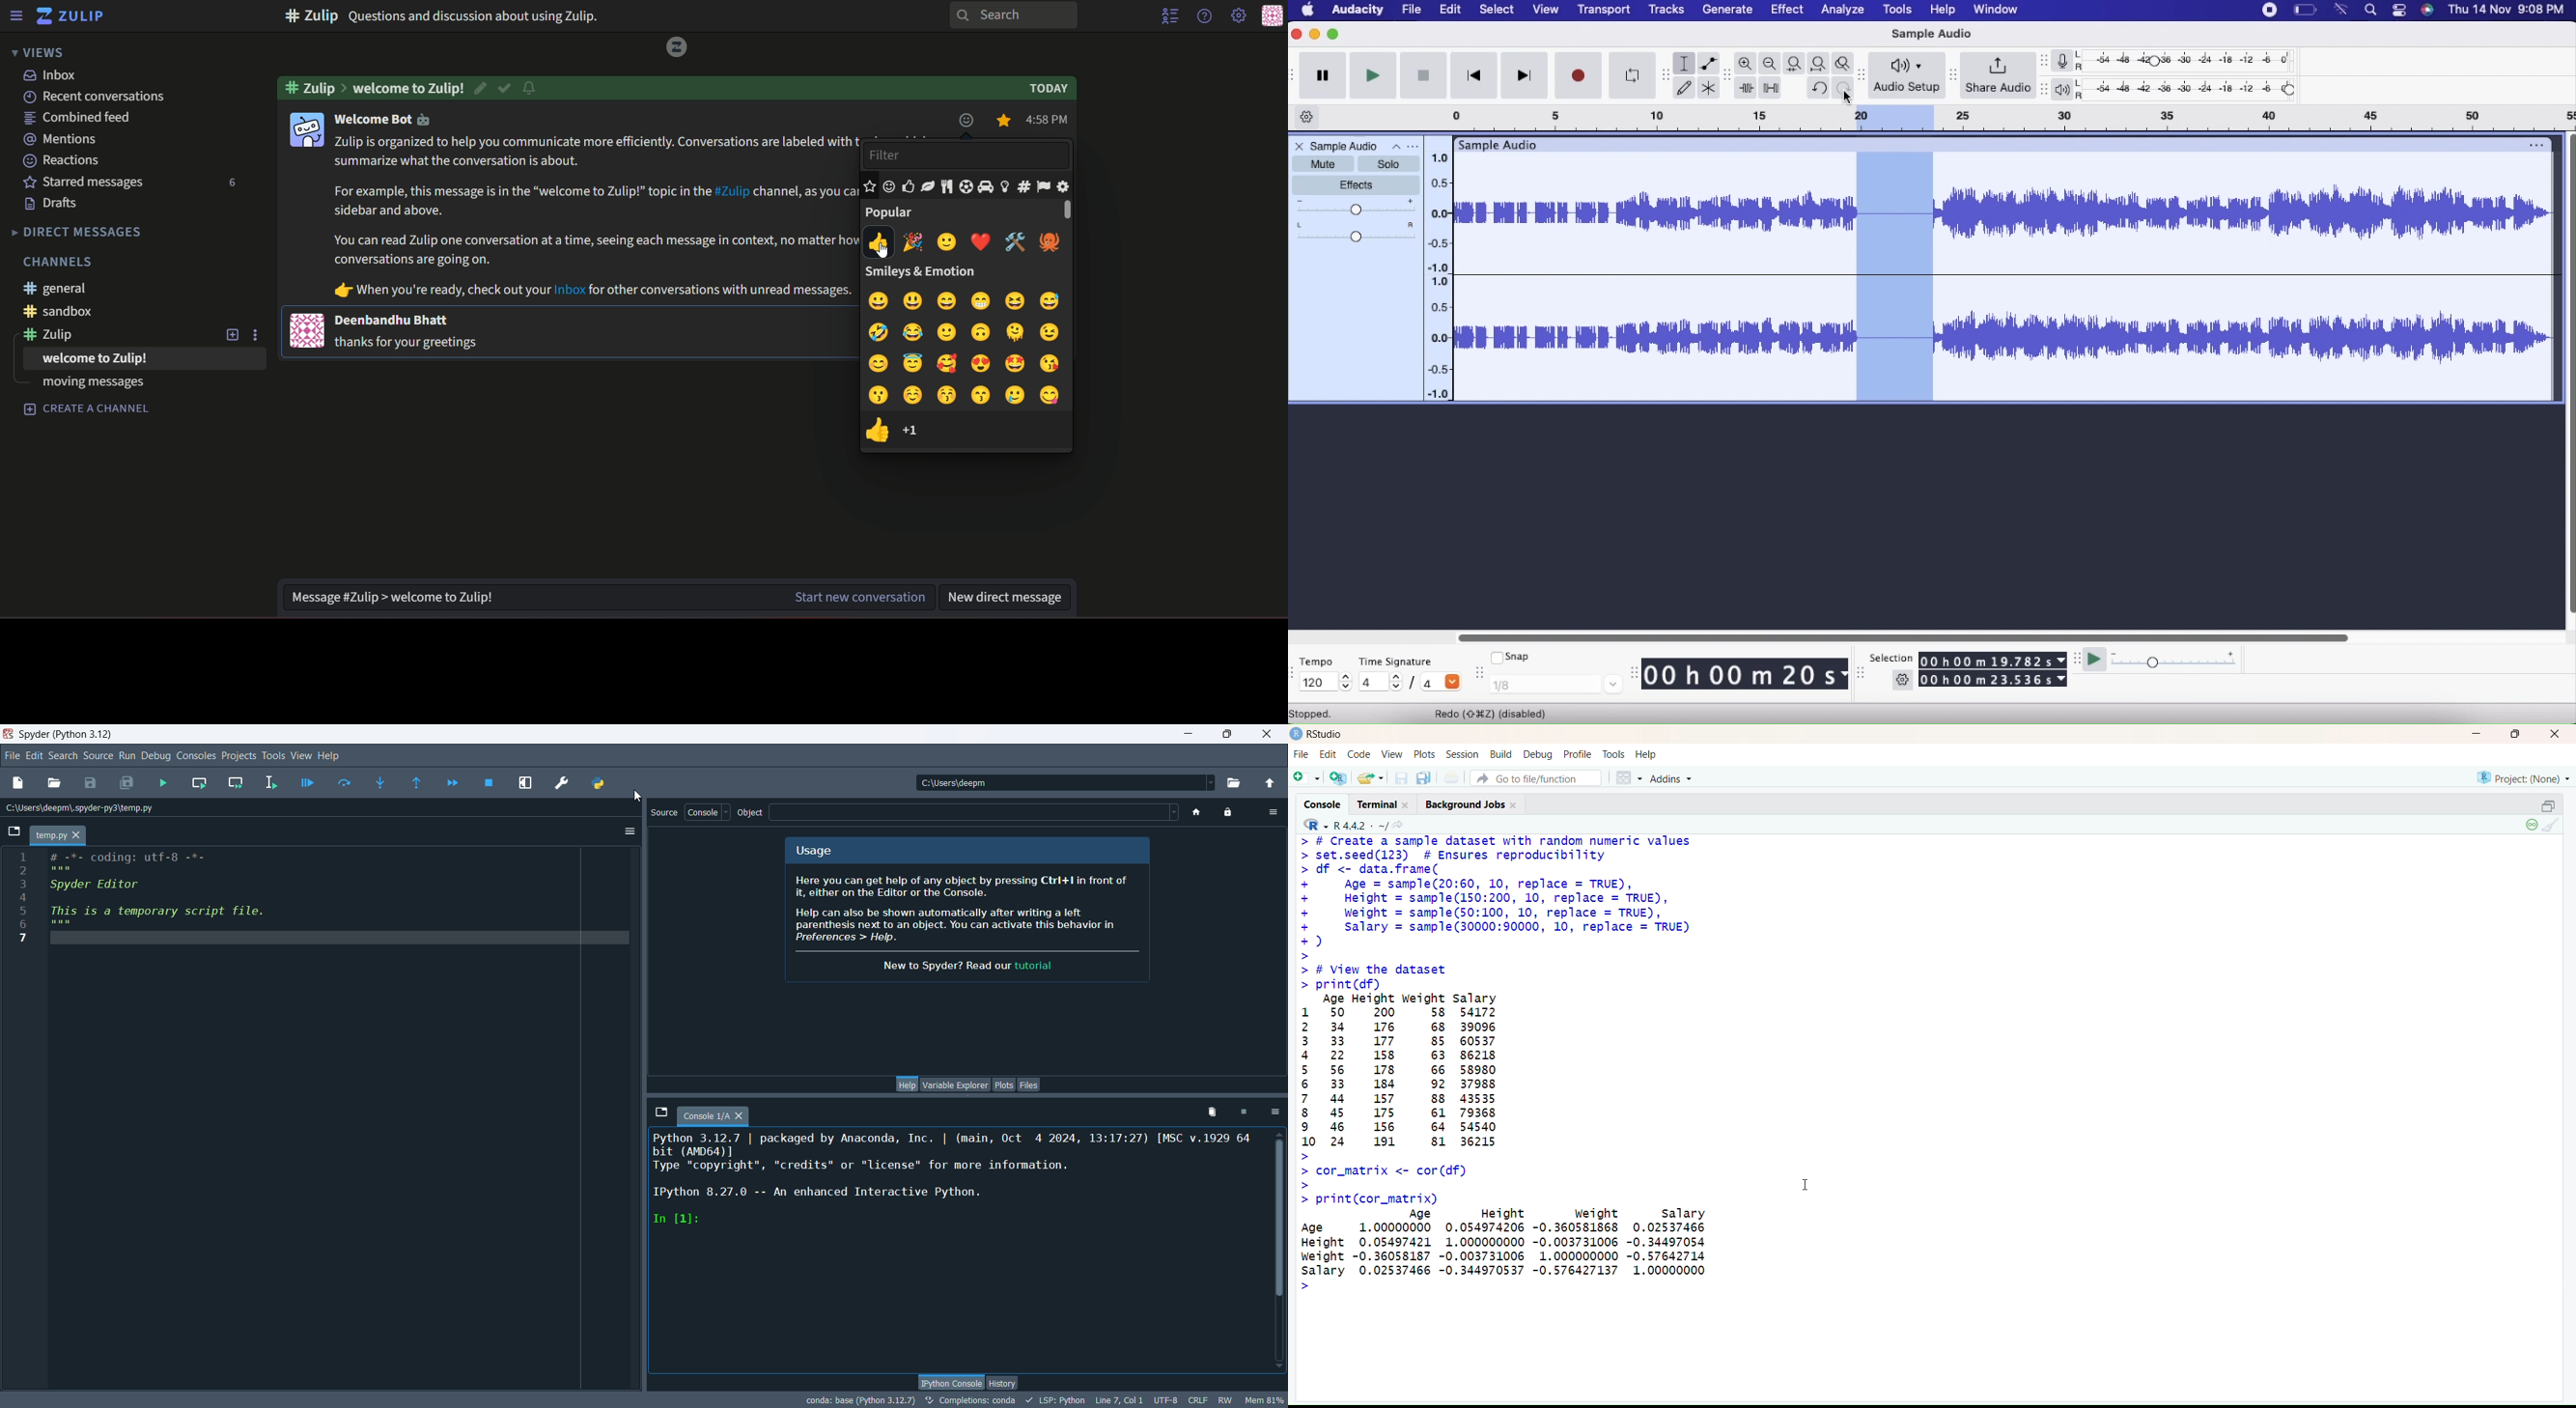  Describe the element at coordinates (1307, 776) in the screenshot. I see `New file` at that location.